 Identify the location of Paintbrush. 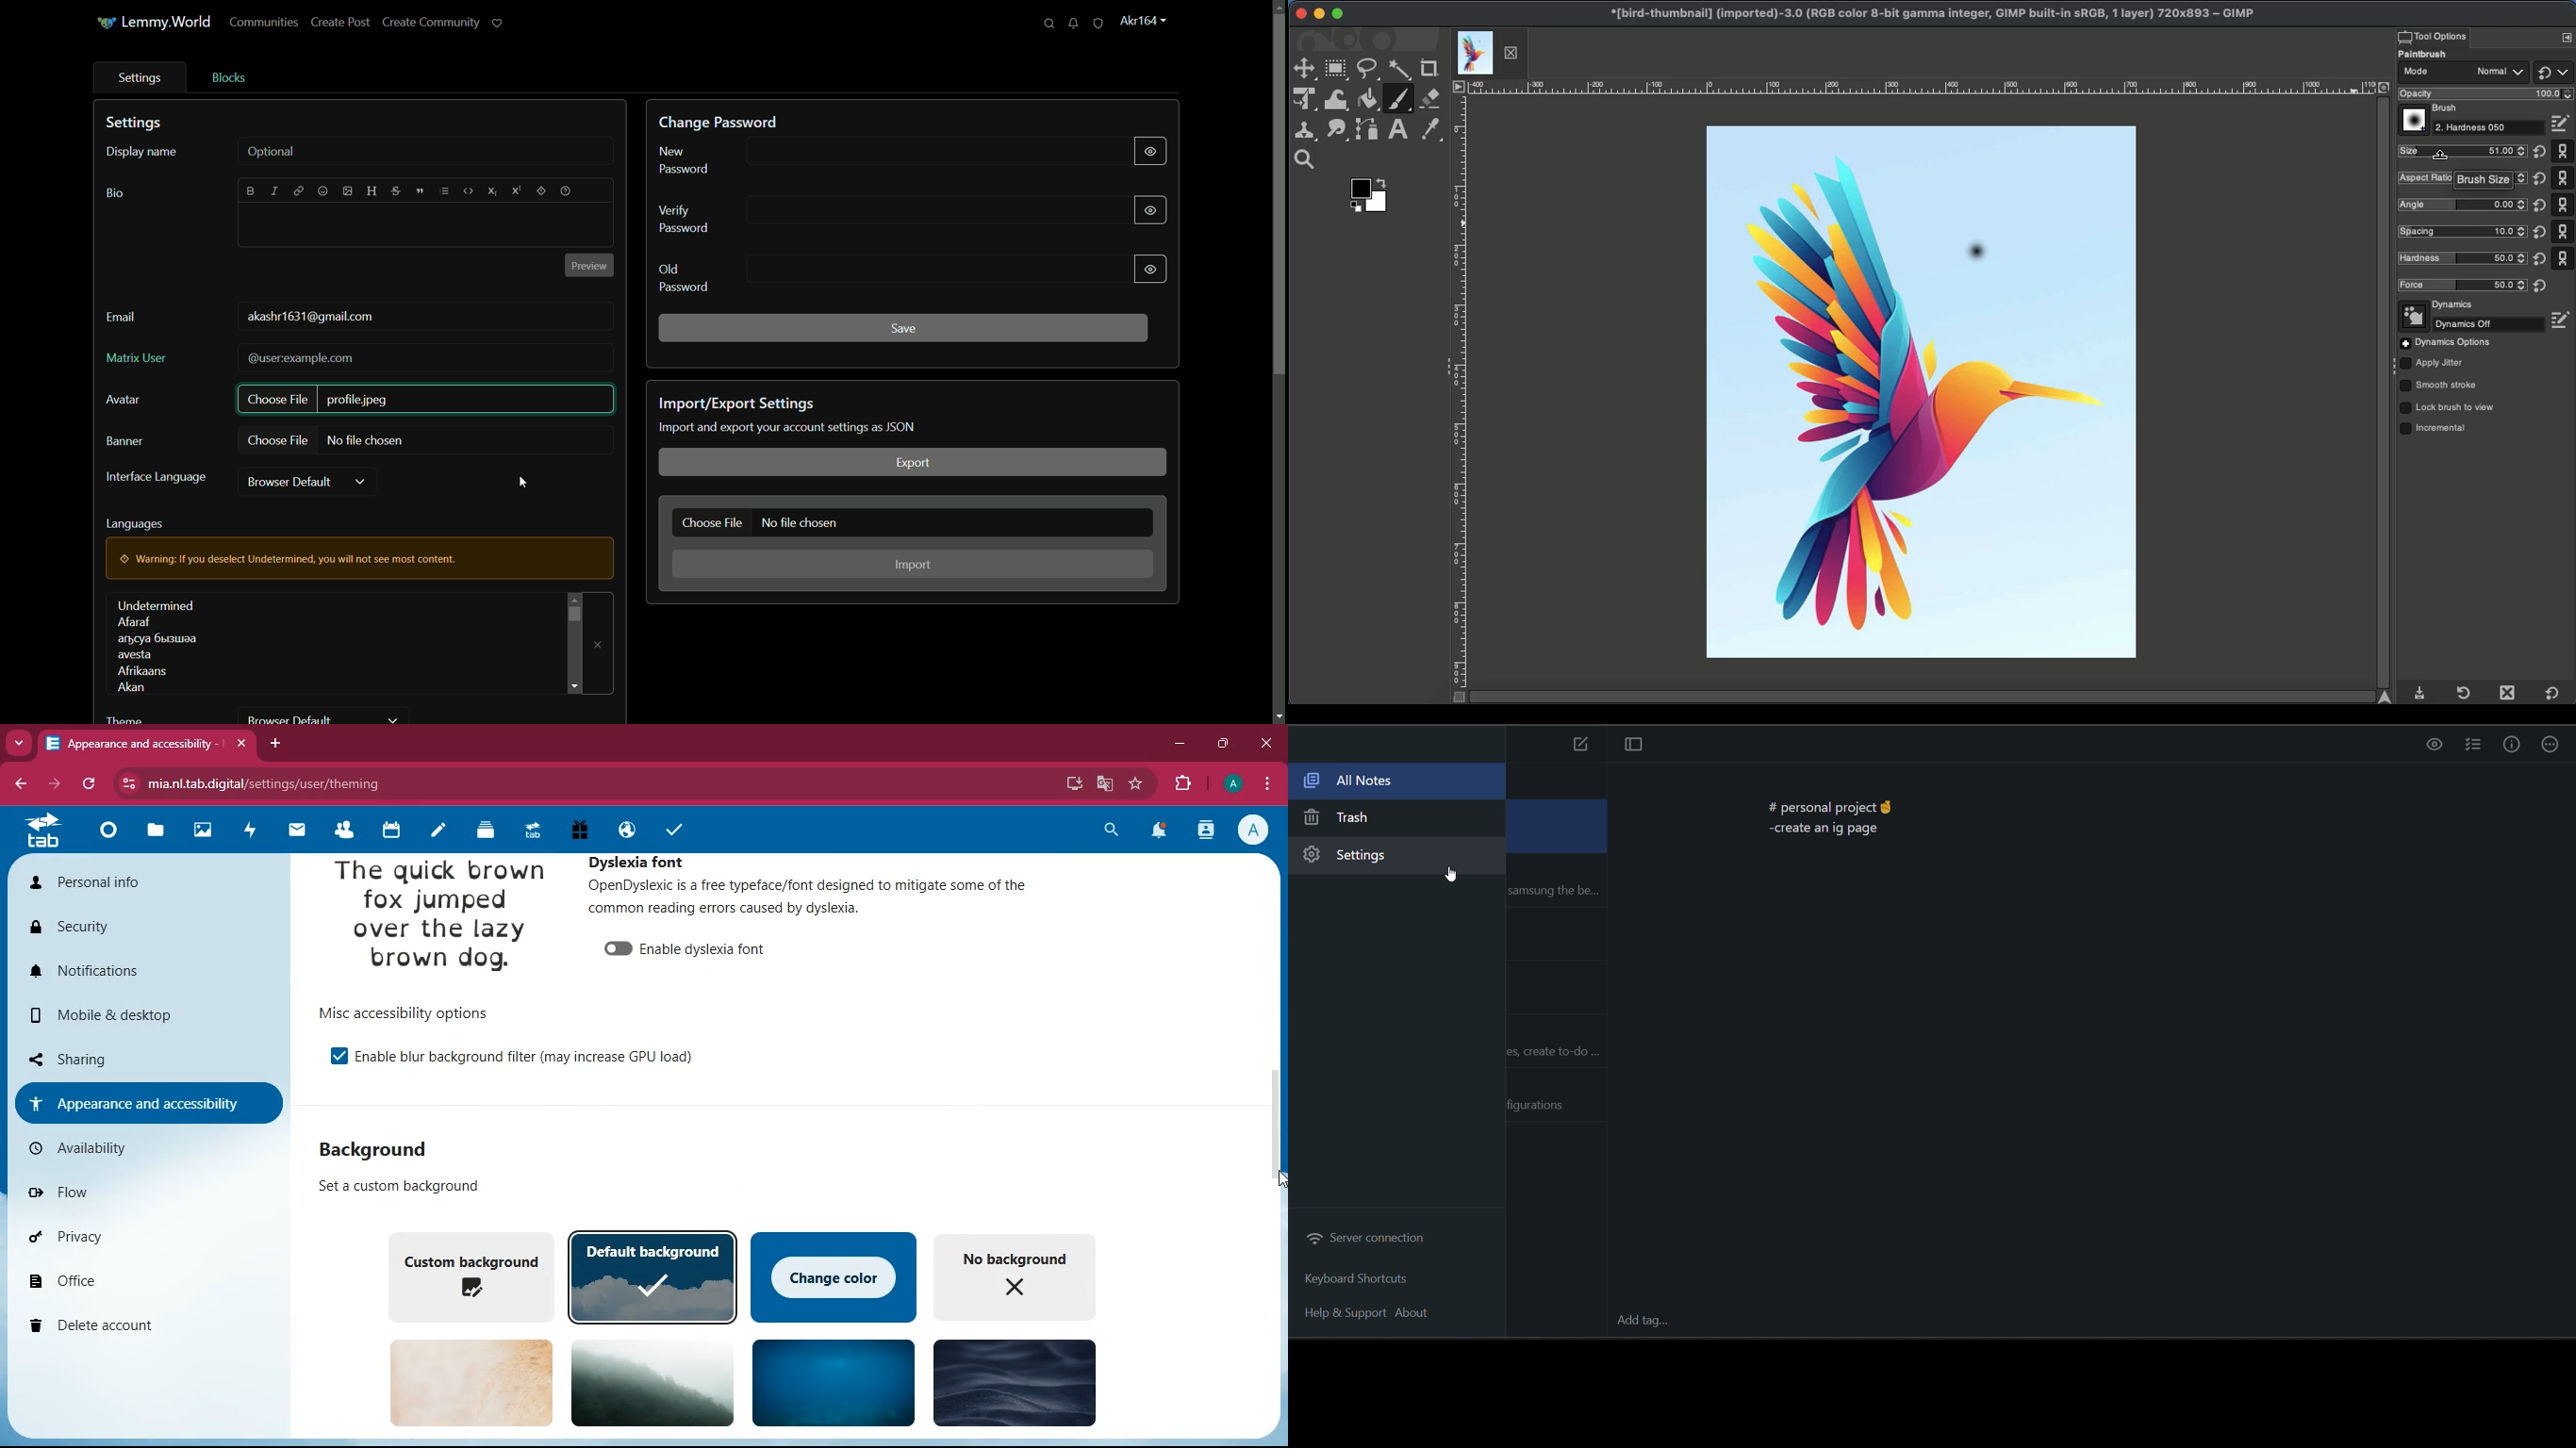
(1398, 99).